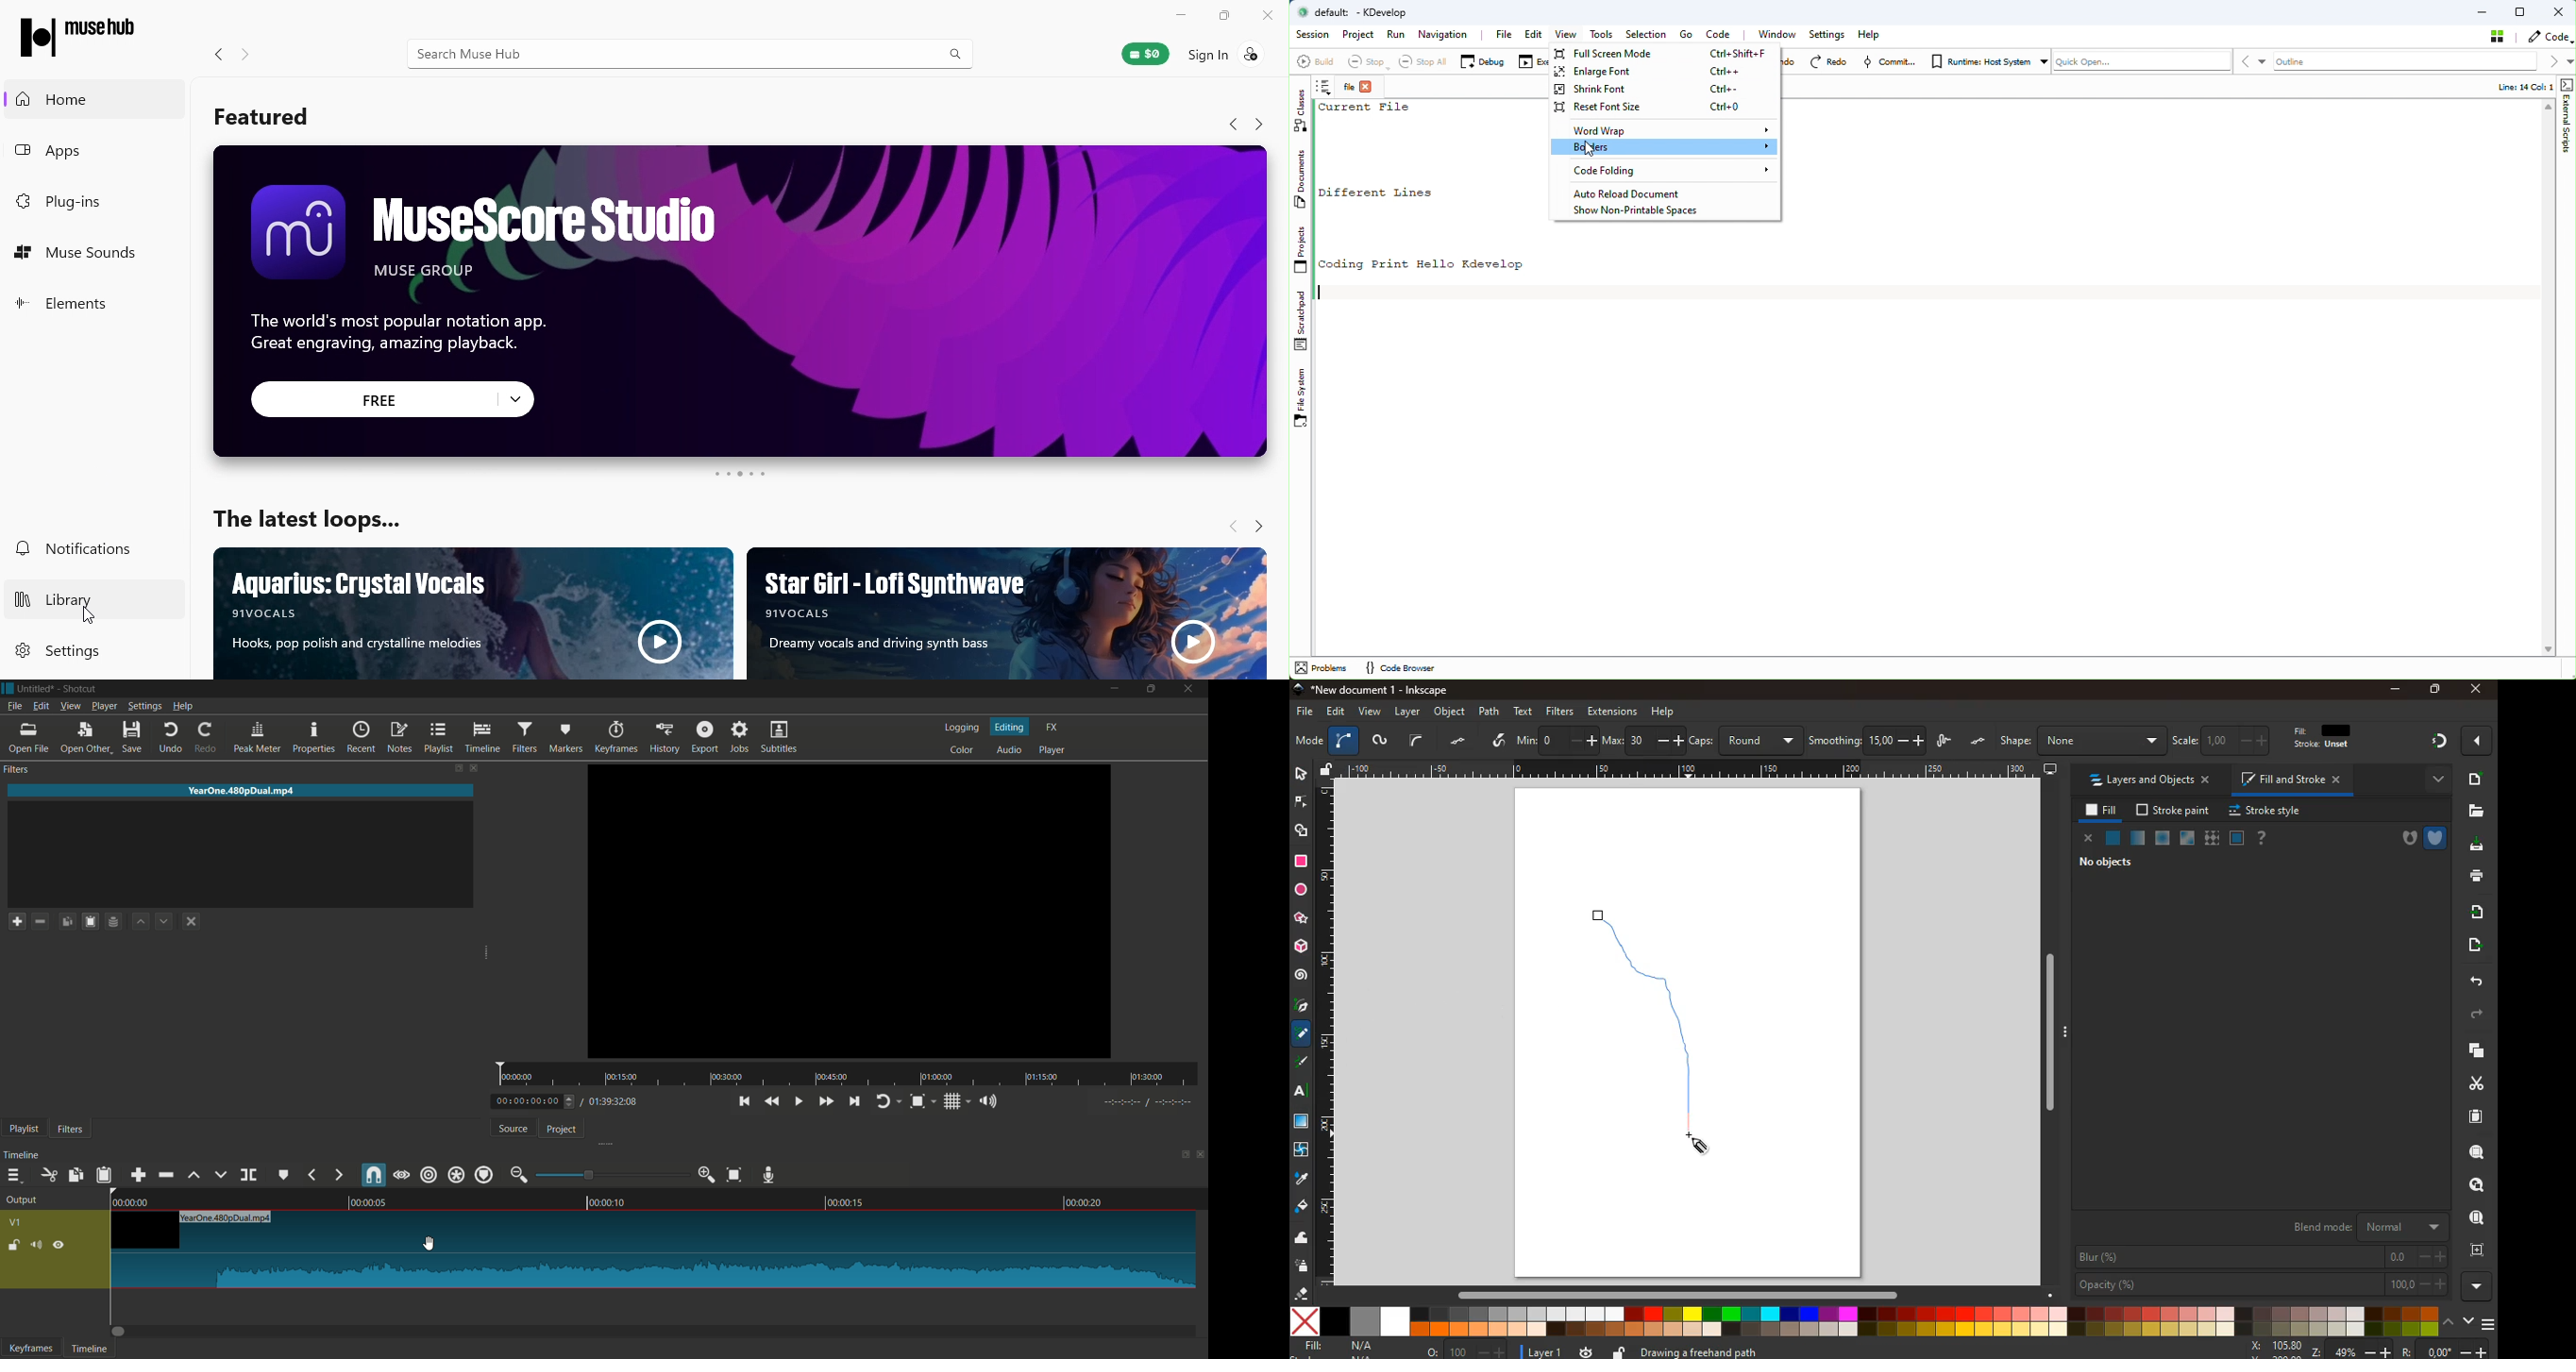  What do you see at coordinates (205, 738) in the screenshot?
I see `redo` at bounding box center [205, 738].